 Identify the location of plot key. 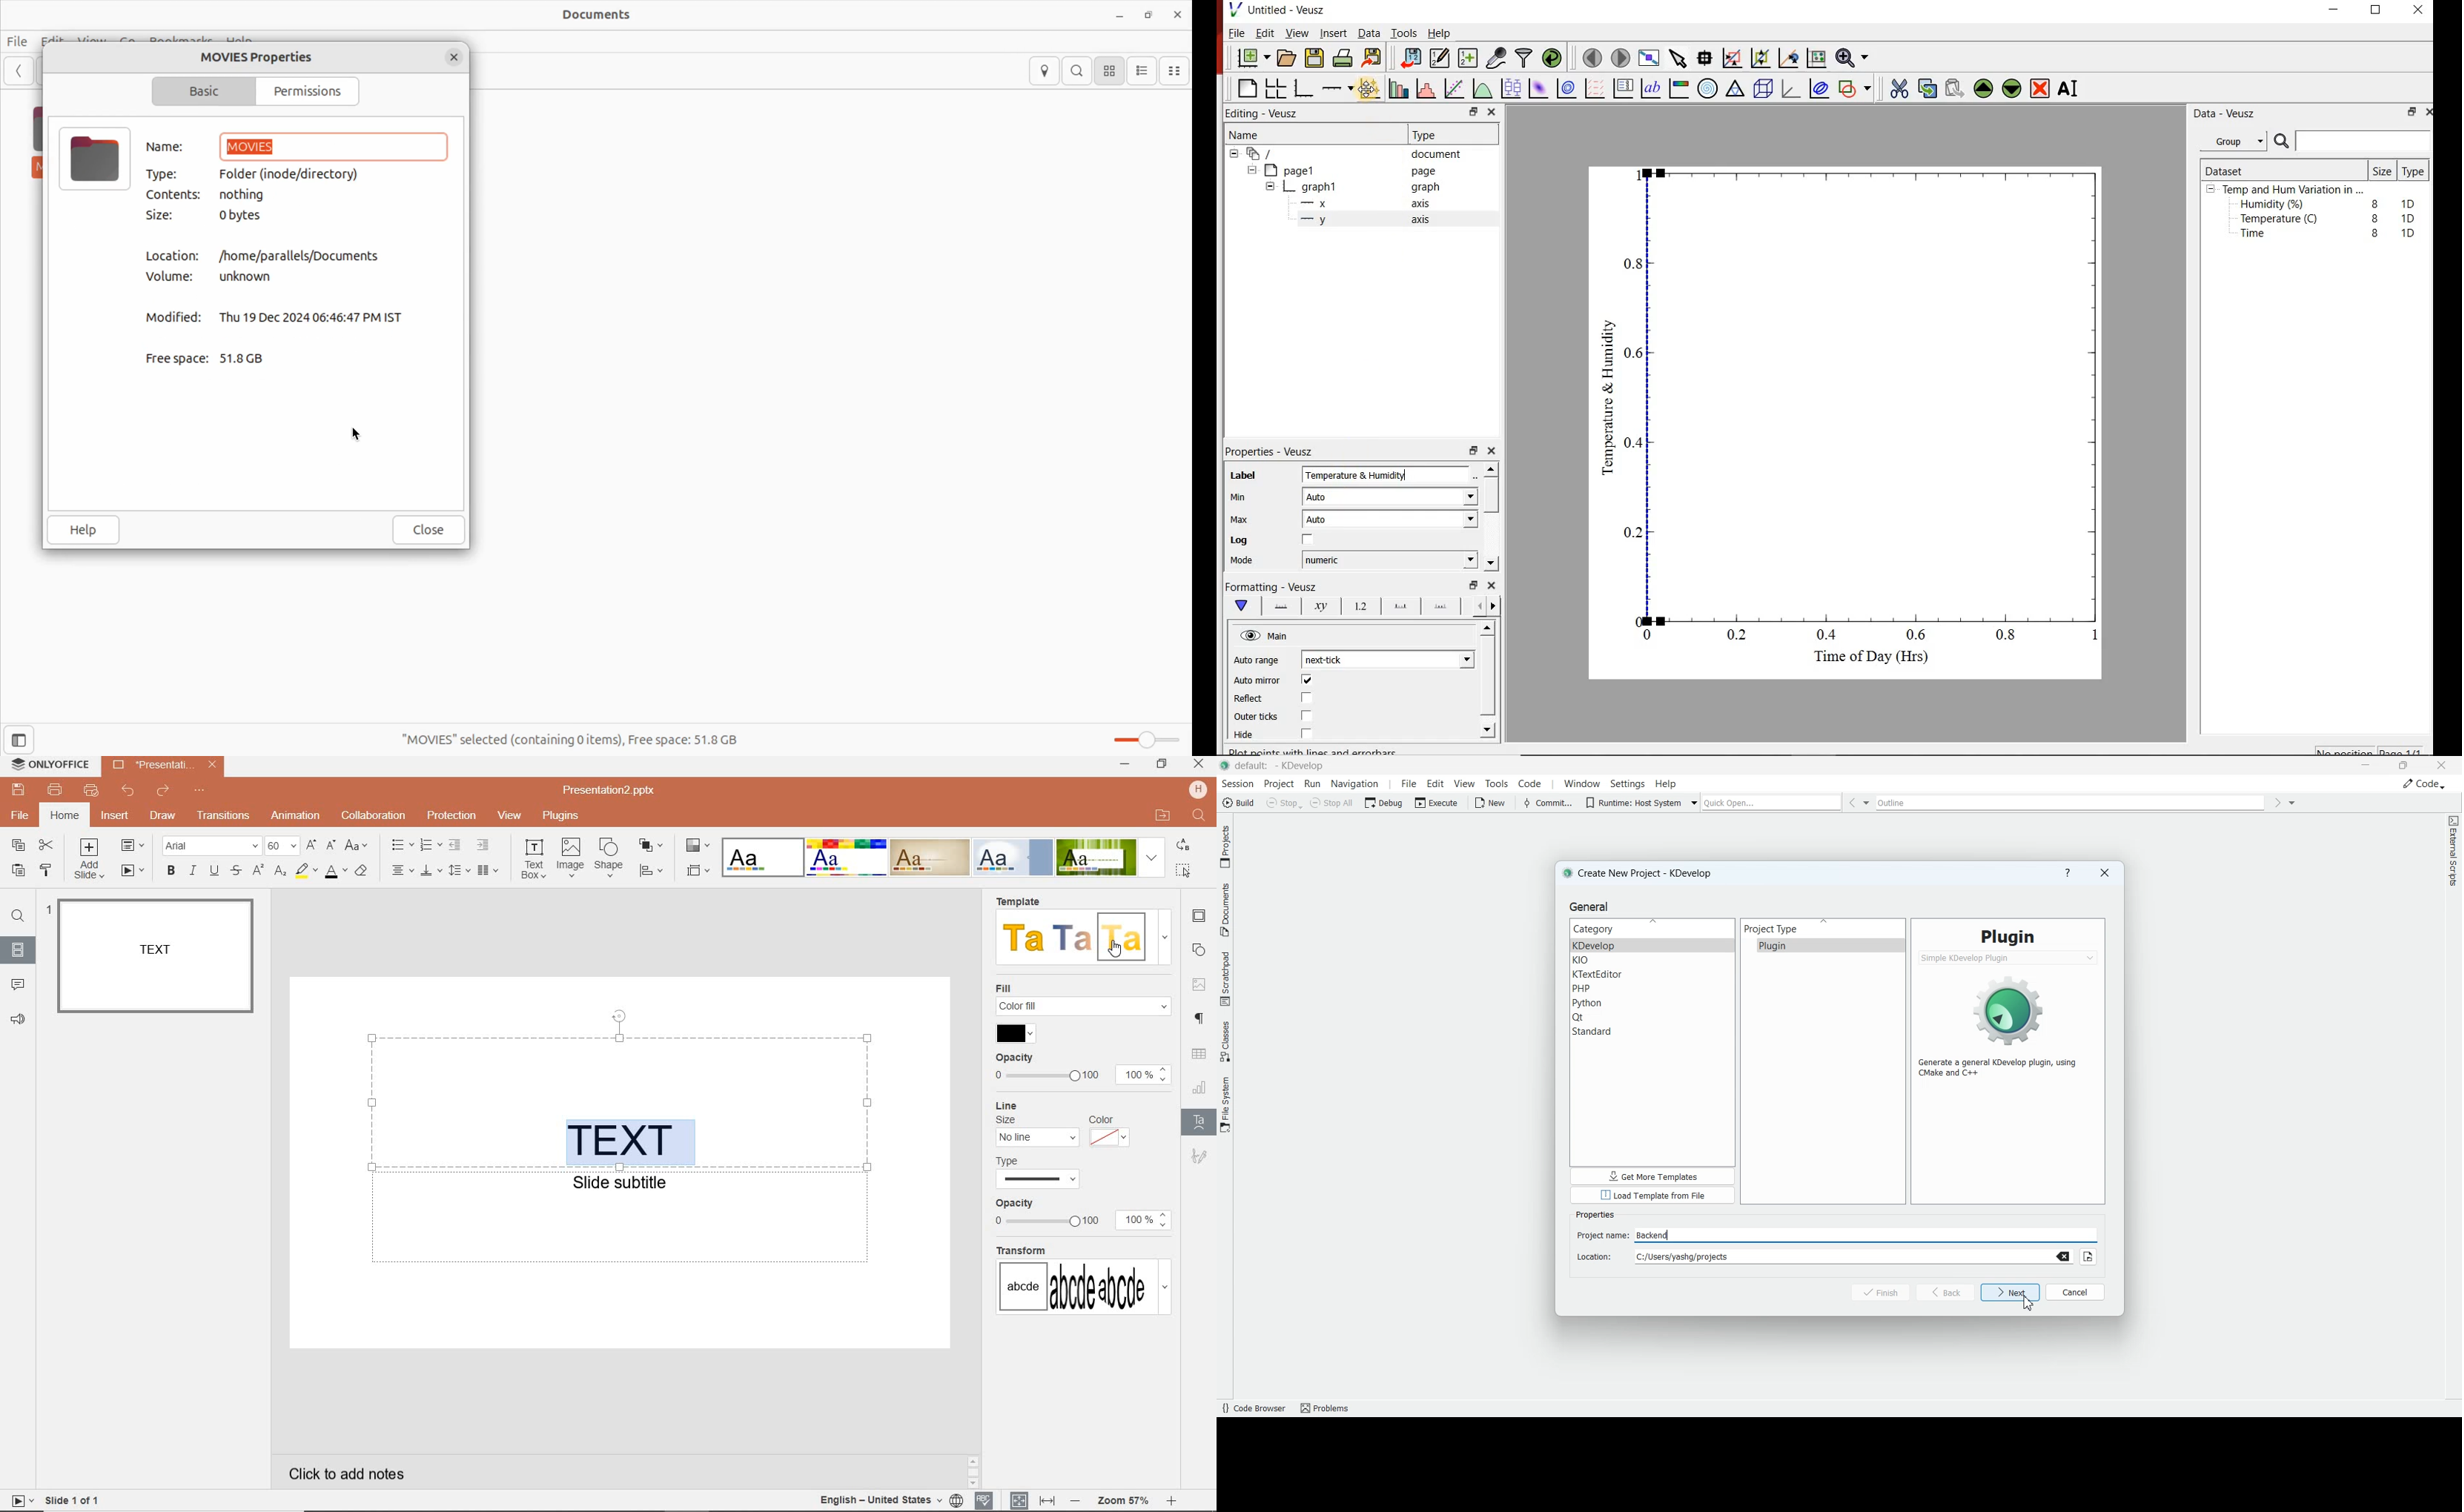
(1626, 88).